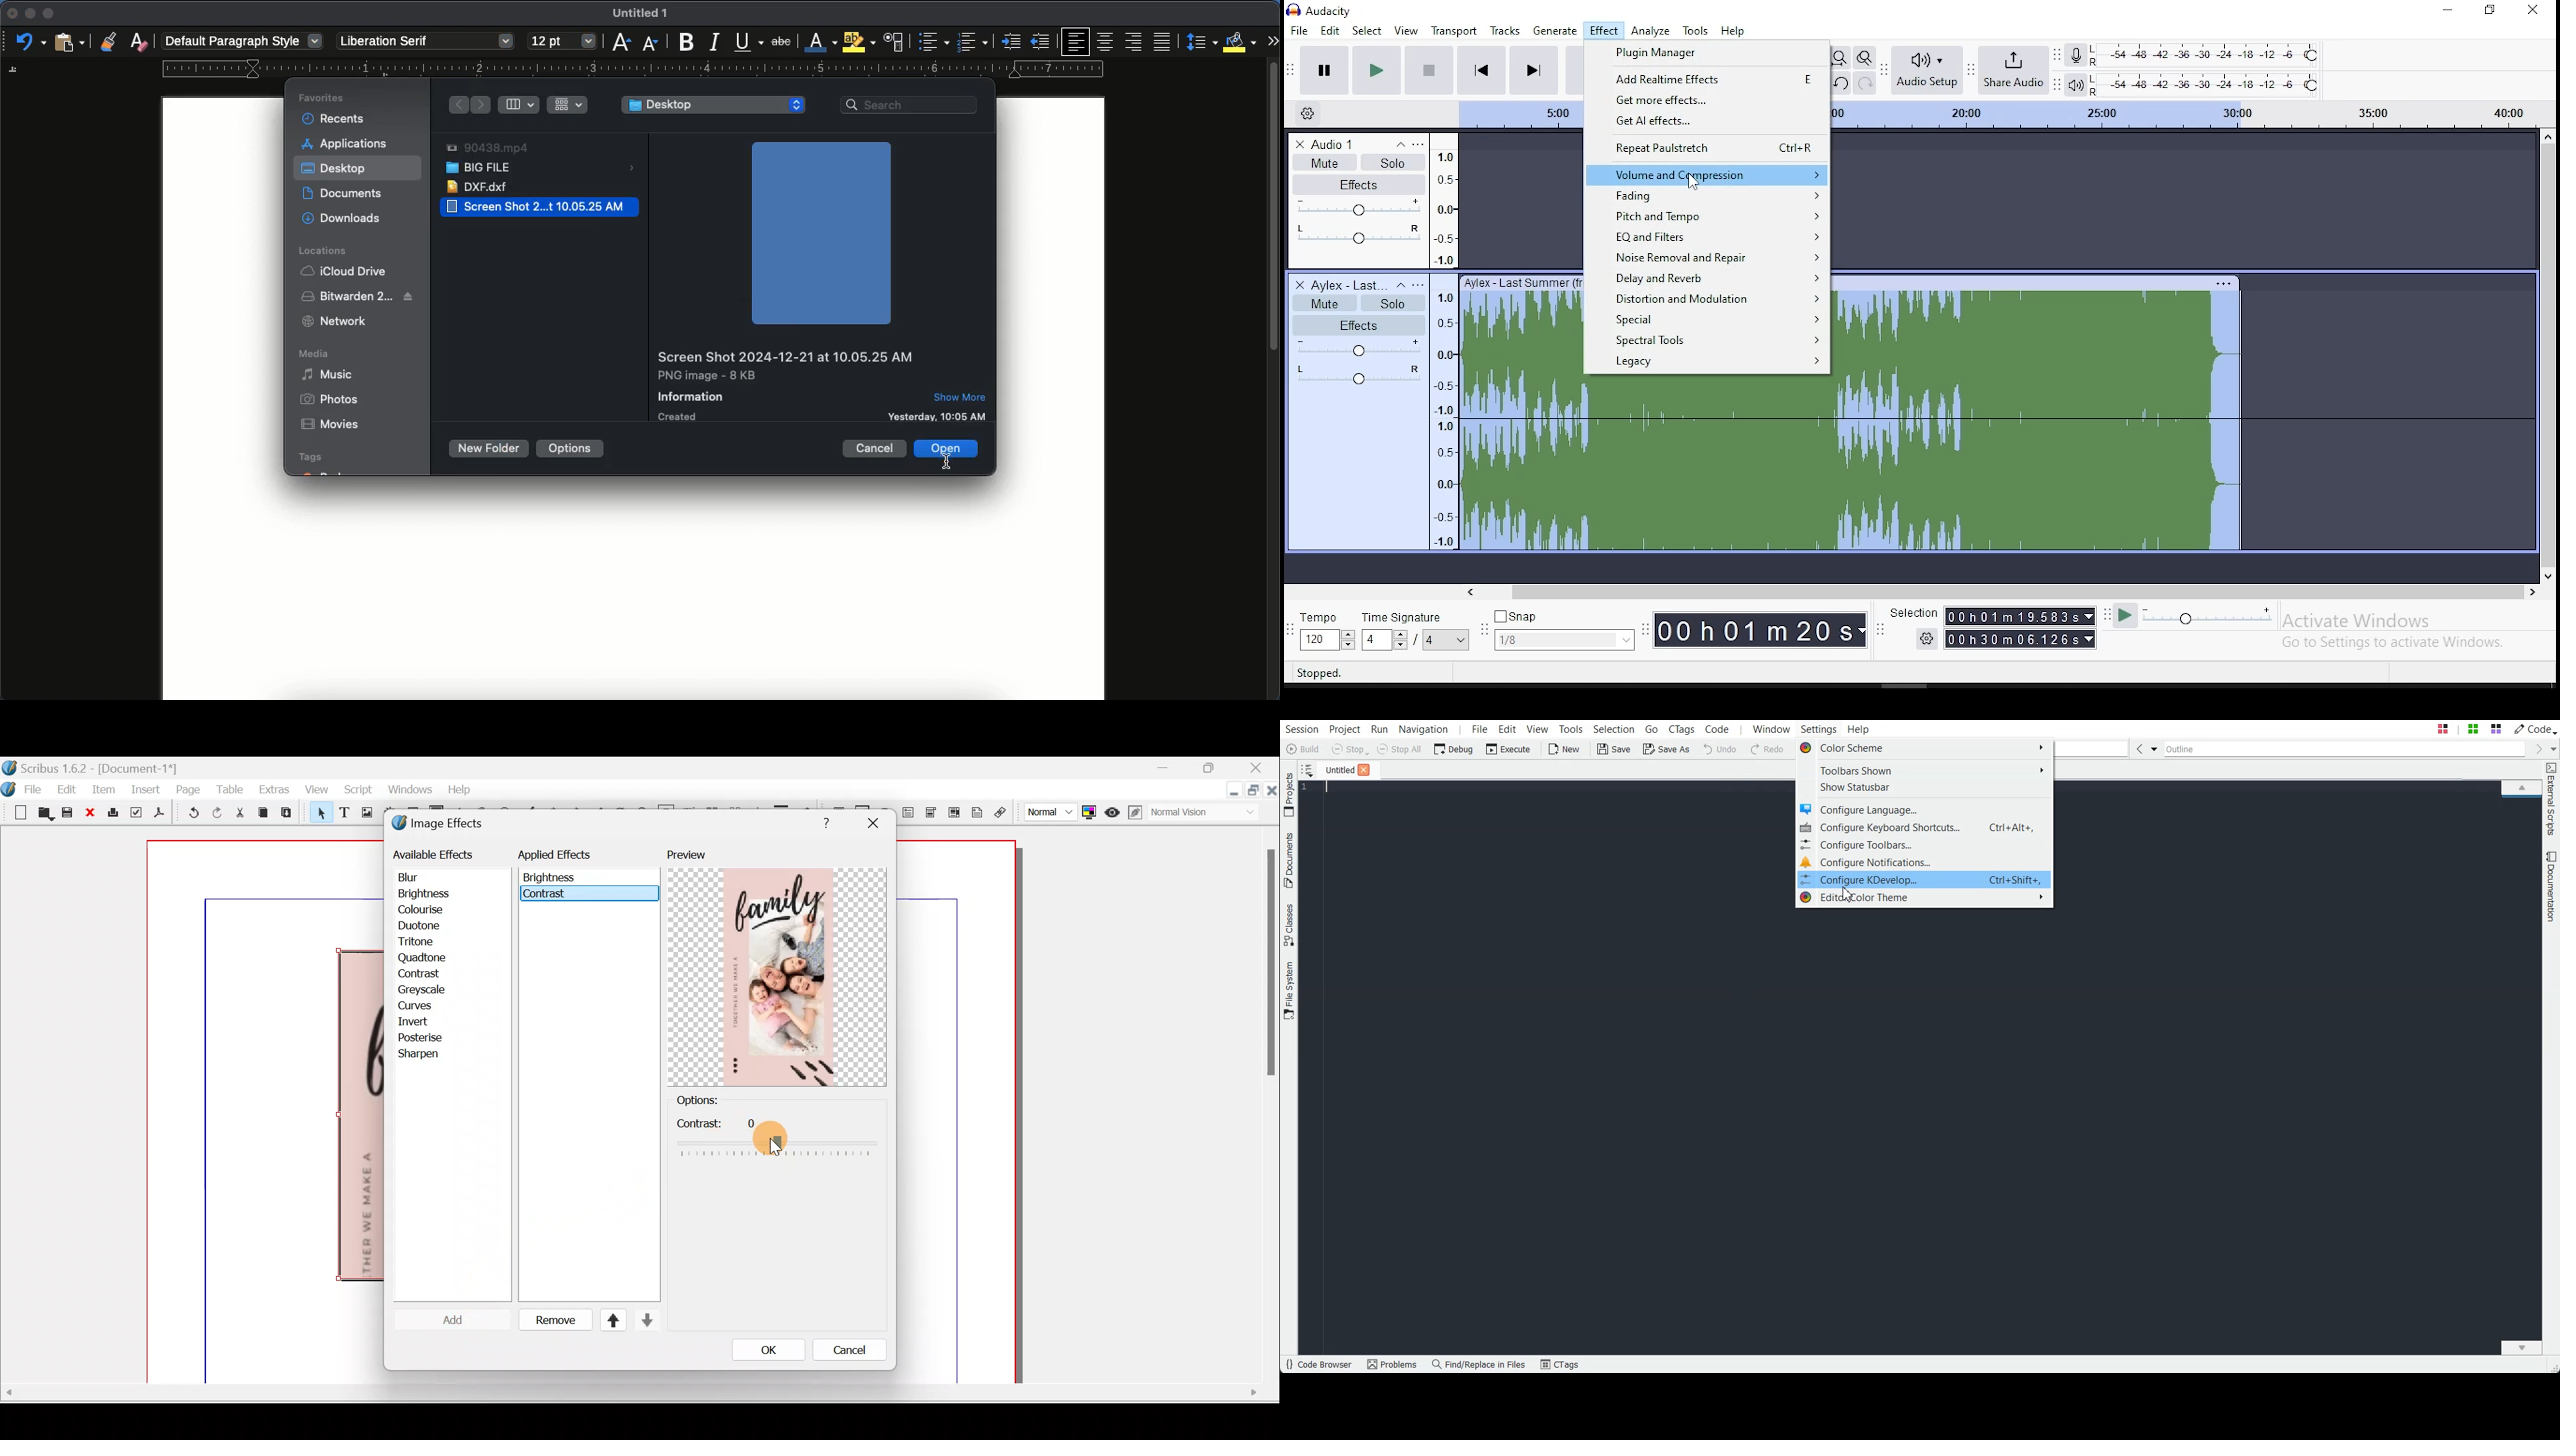 The image size is (2576, 1456). What do you see at coordinates (318, 815) in the screenshot?
I see `Select item` at bounding box center [318, 815].